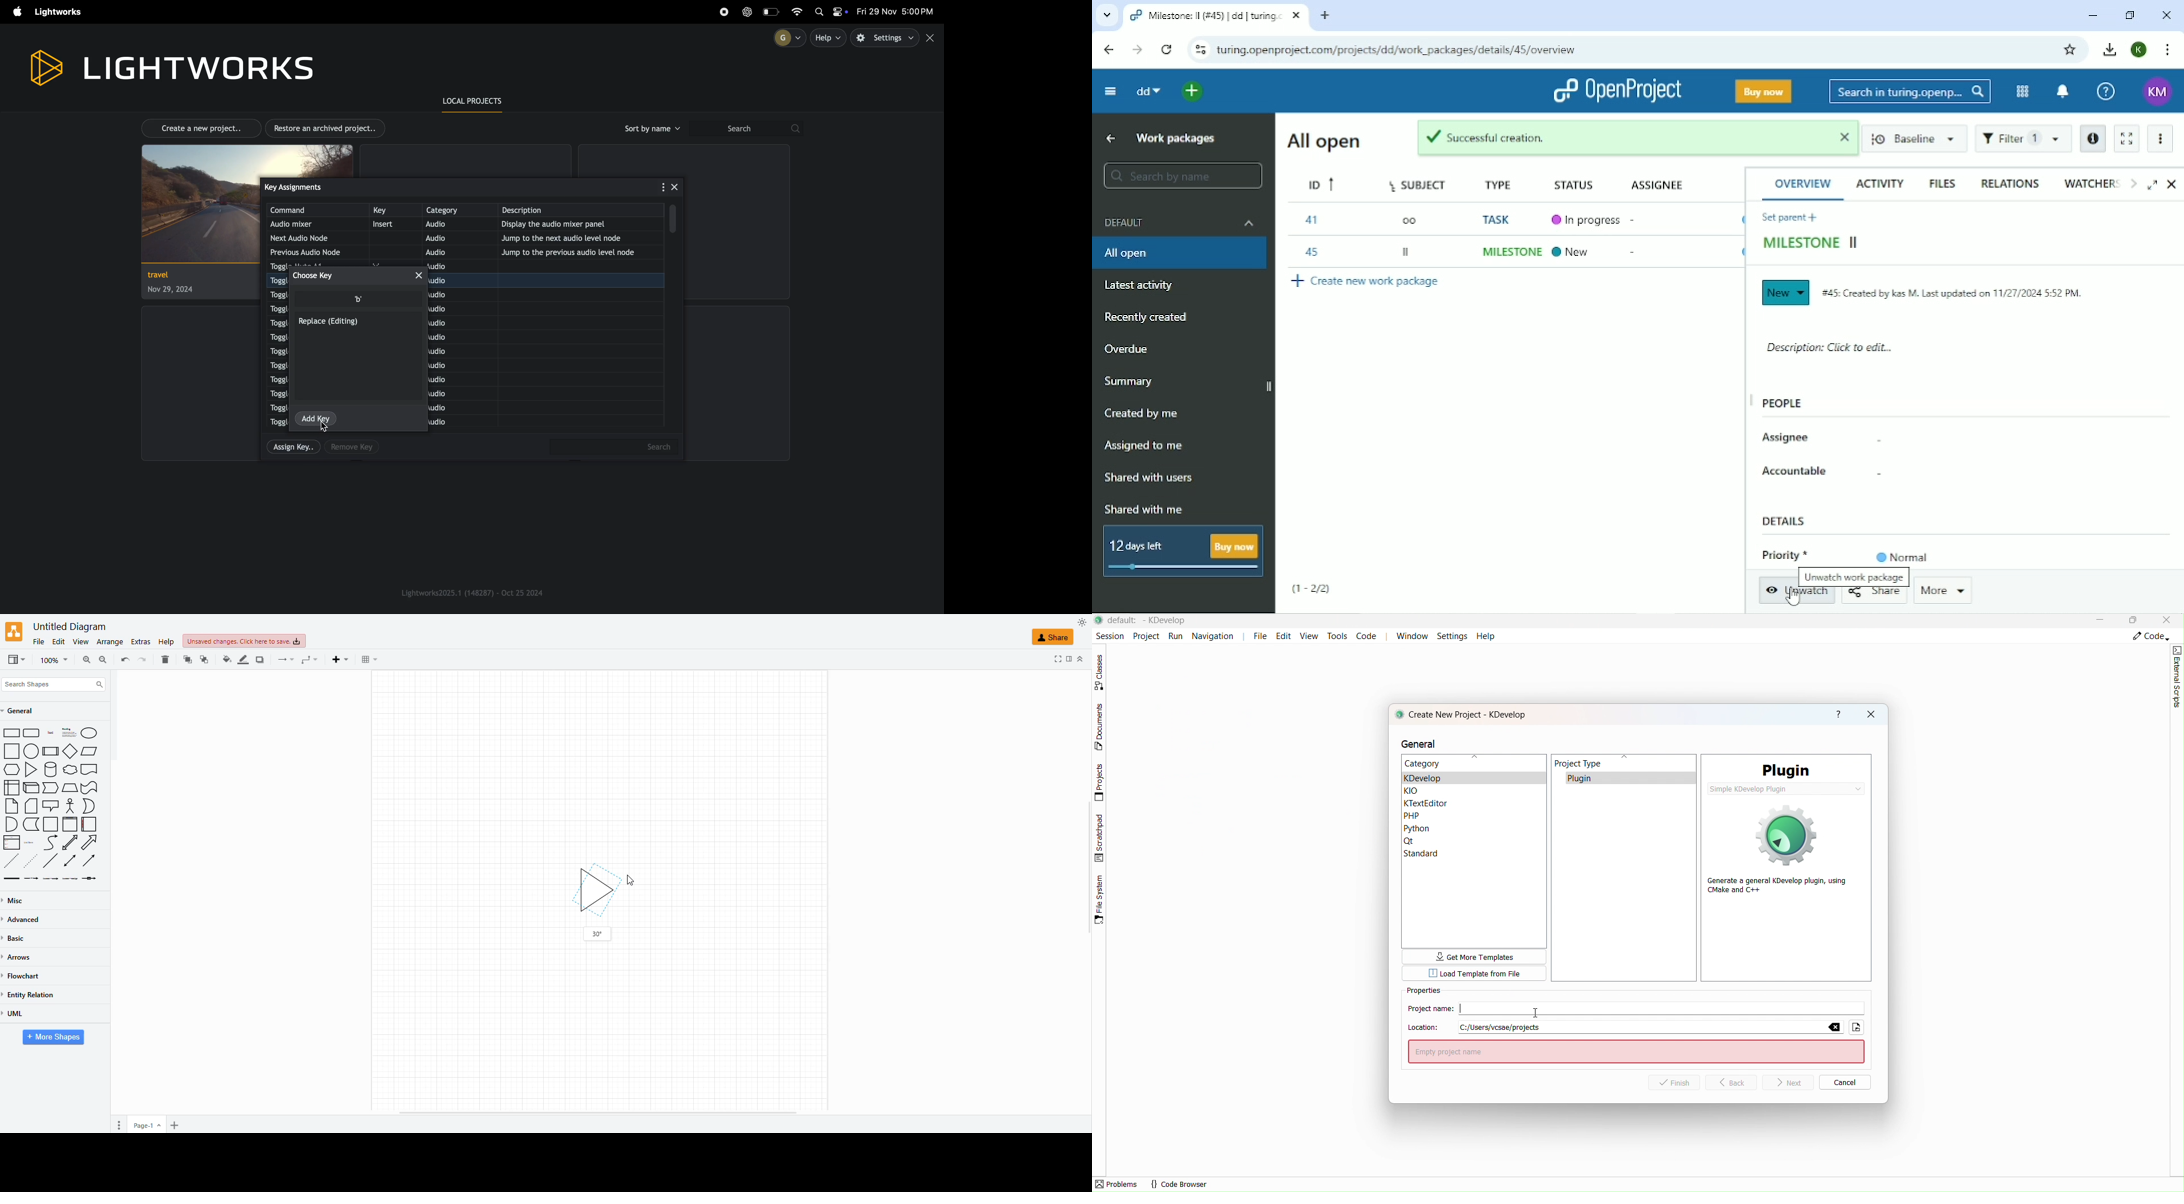 Image resolution: width=2184 pixels, height=1204 pixels. Describe the element at coordinates (2152, 183) in the screenshot. I see `Enlarge` at that location.